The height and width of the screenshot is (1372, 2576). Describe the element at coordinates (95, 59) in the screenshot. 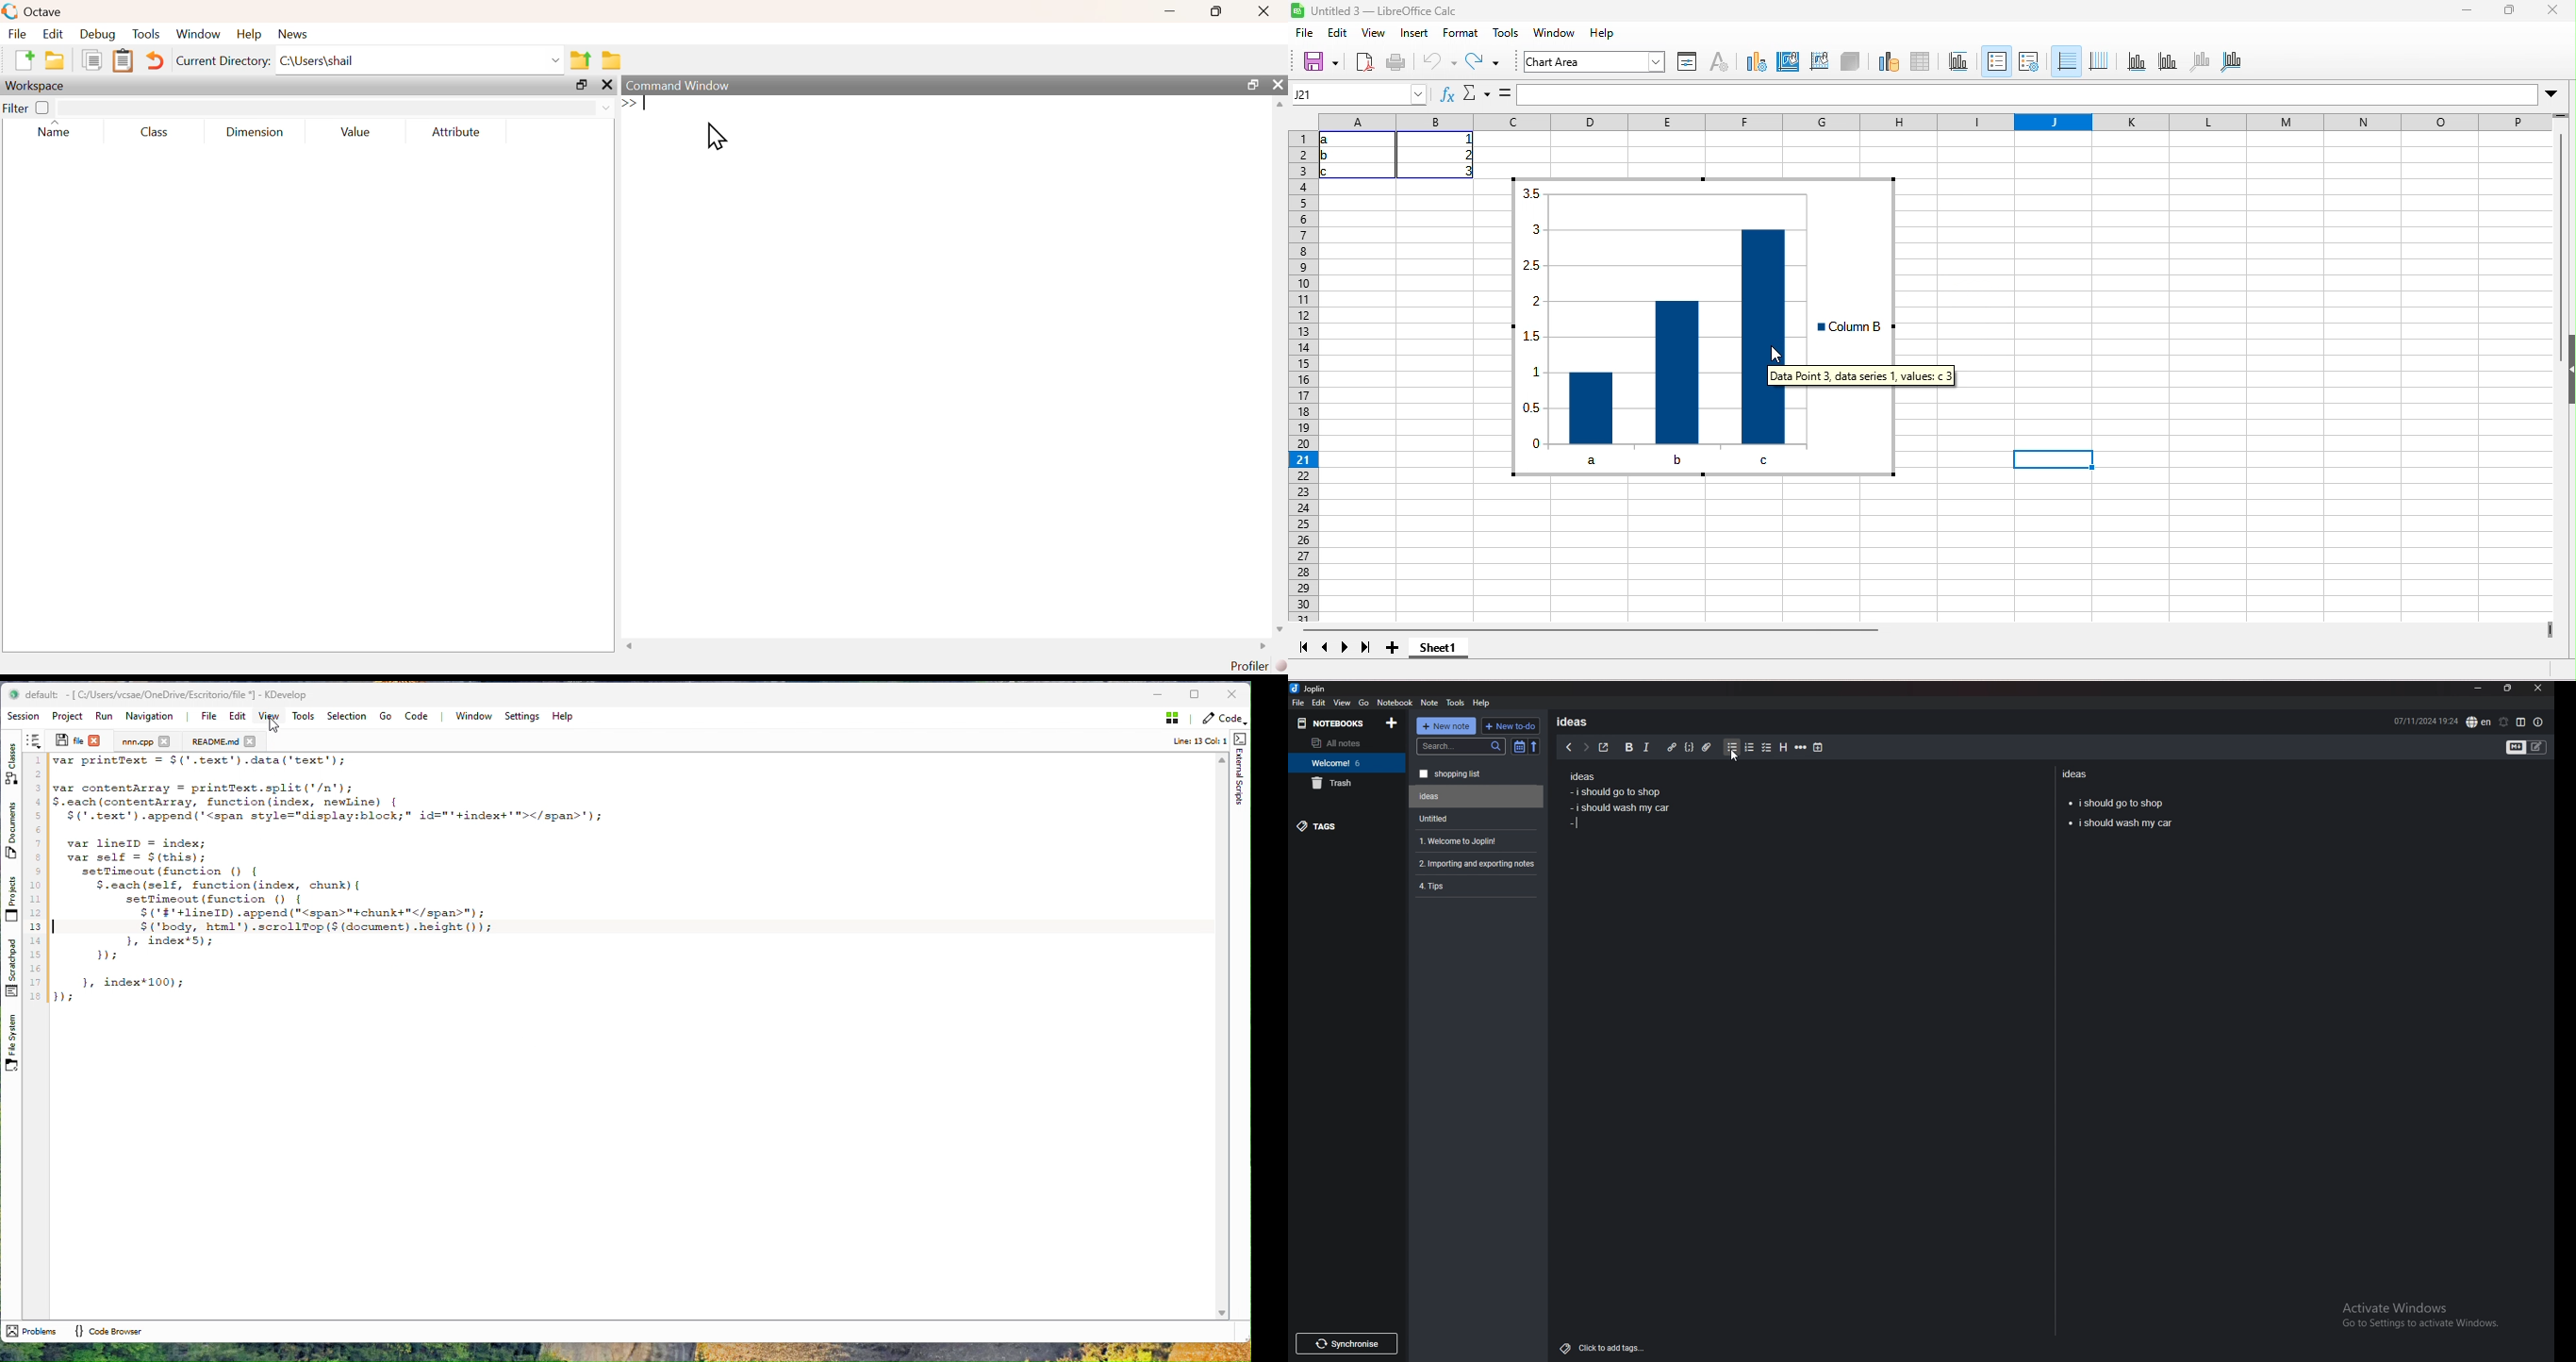

I see `copy` at that location.